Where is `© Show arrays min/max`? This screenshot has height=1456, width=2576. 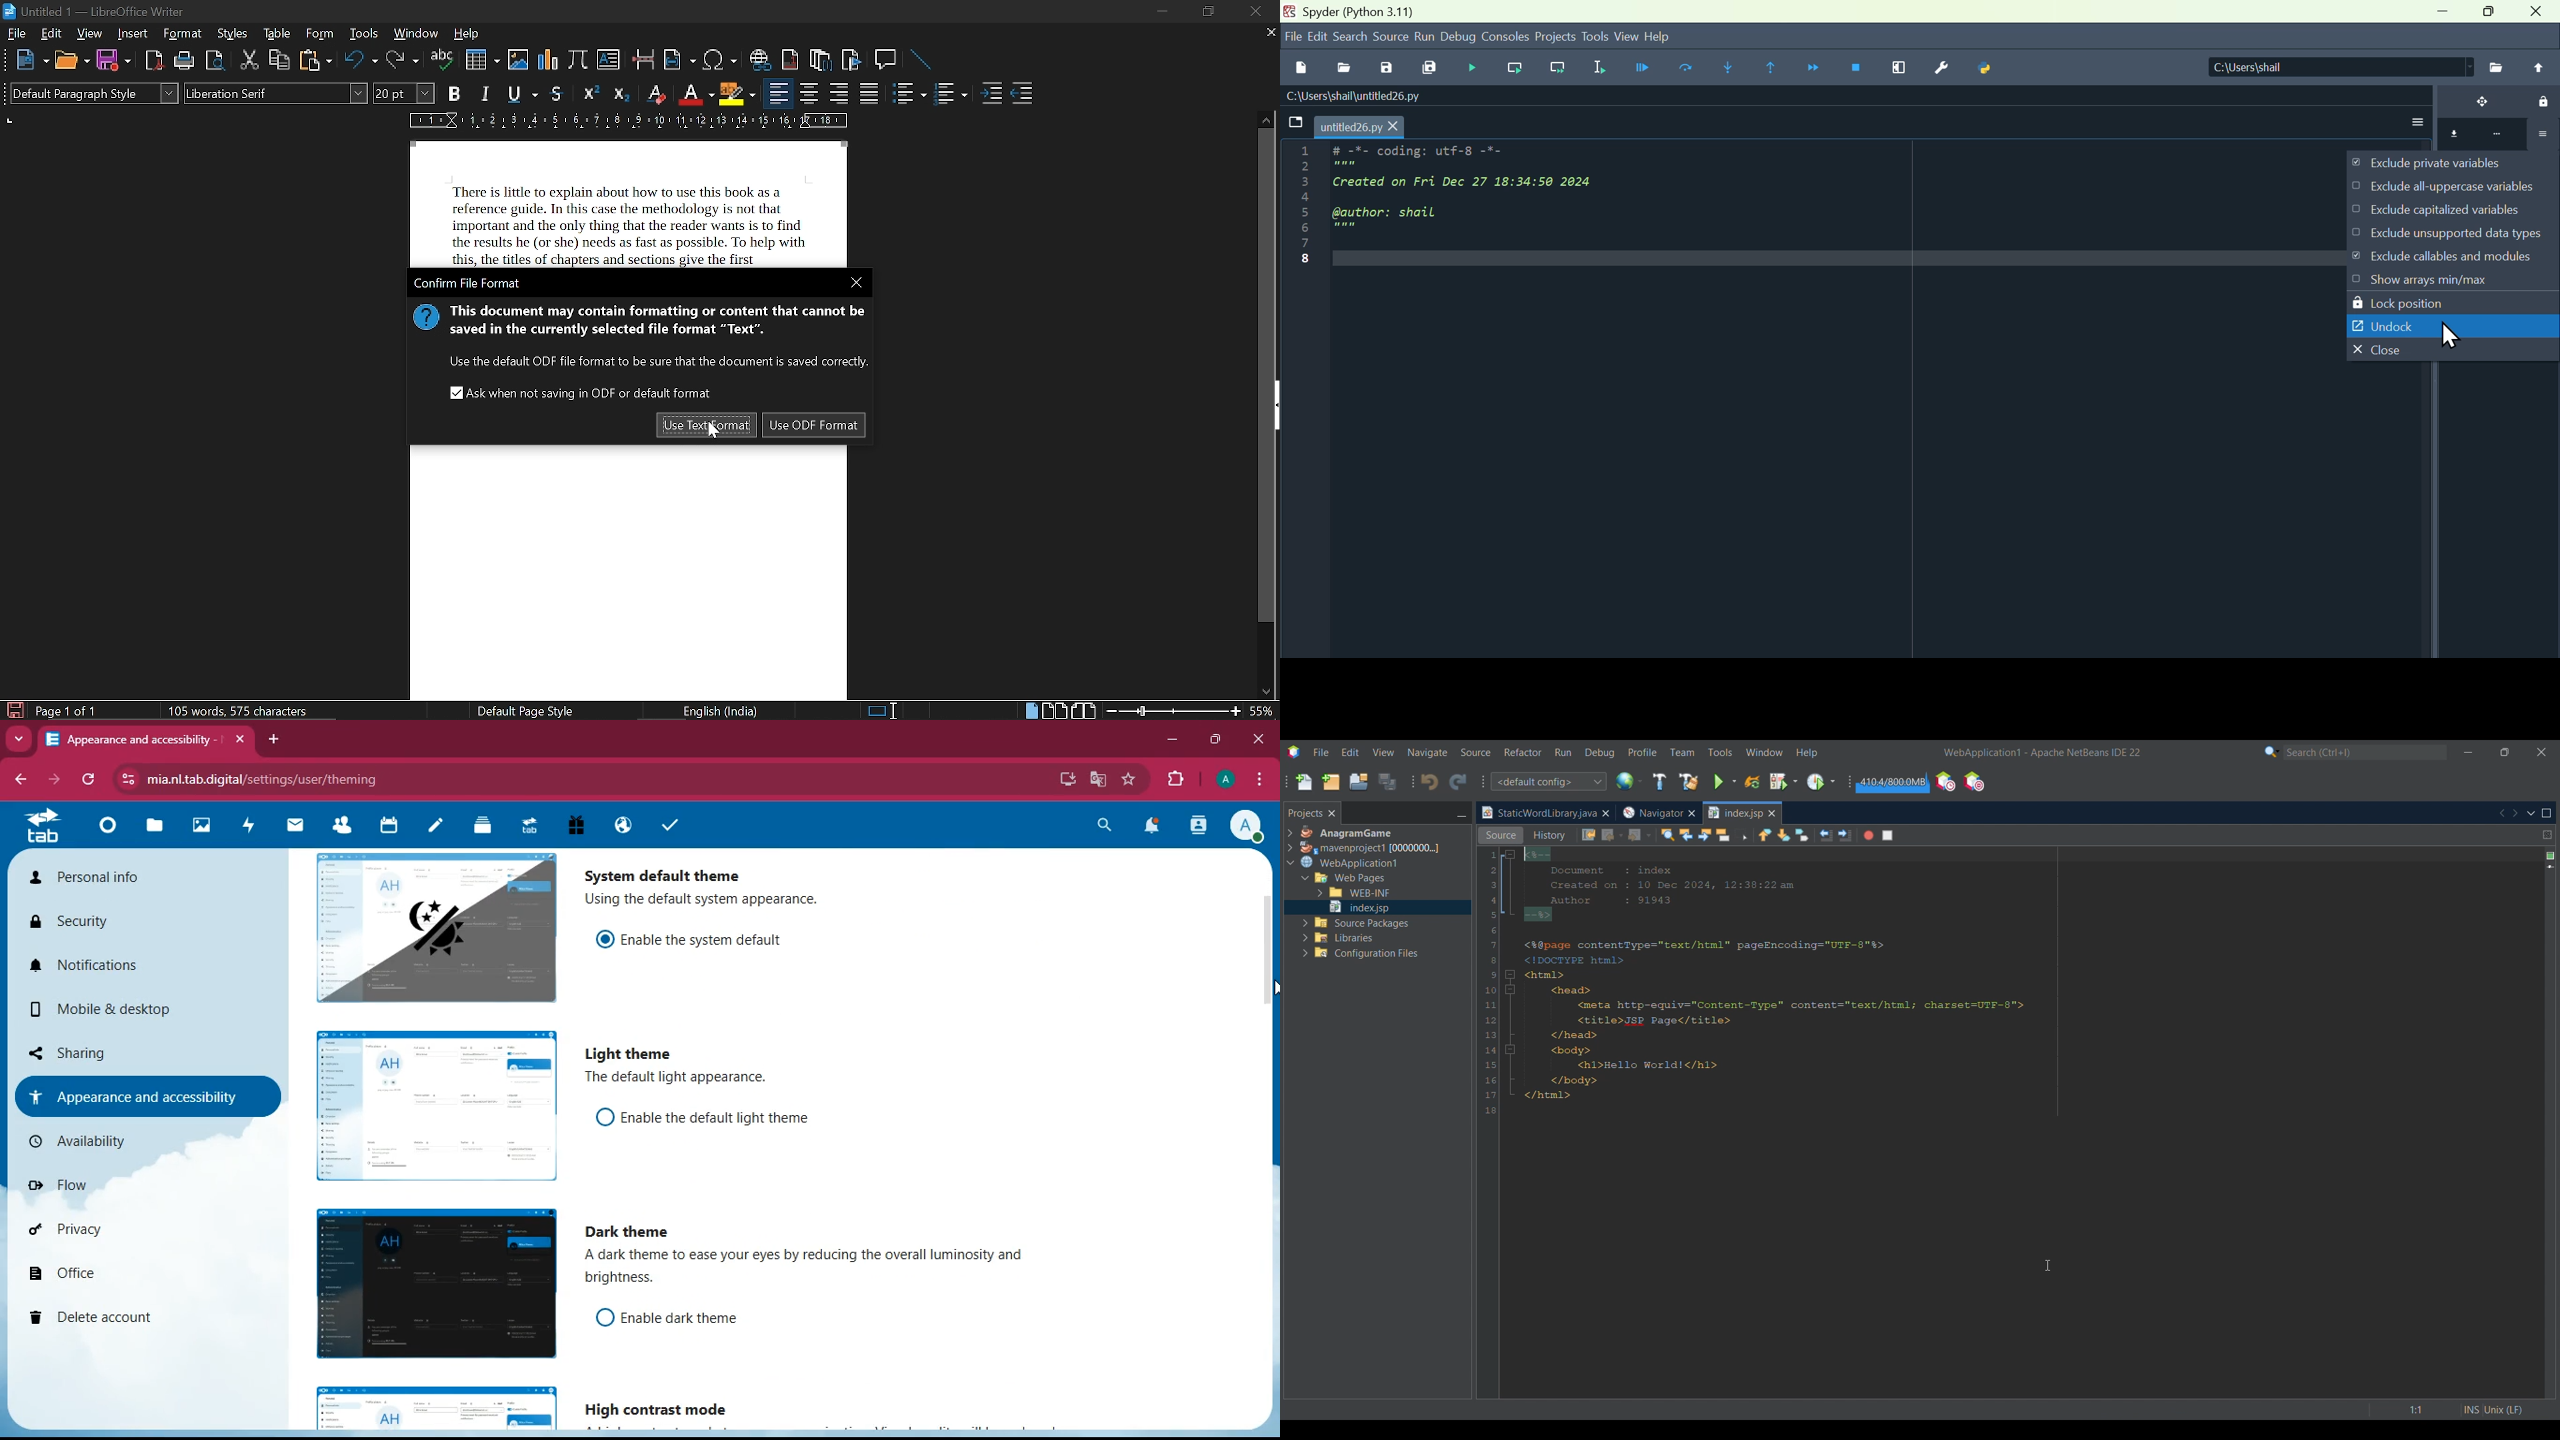 © Show arrays min/max is located at coordinates (2423, 280).